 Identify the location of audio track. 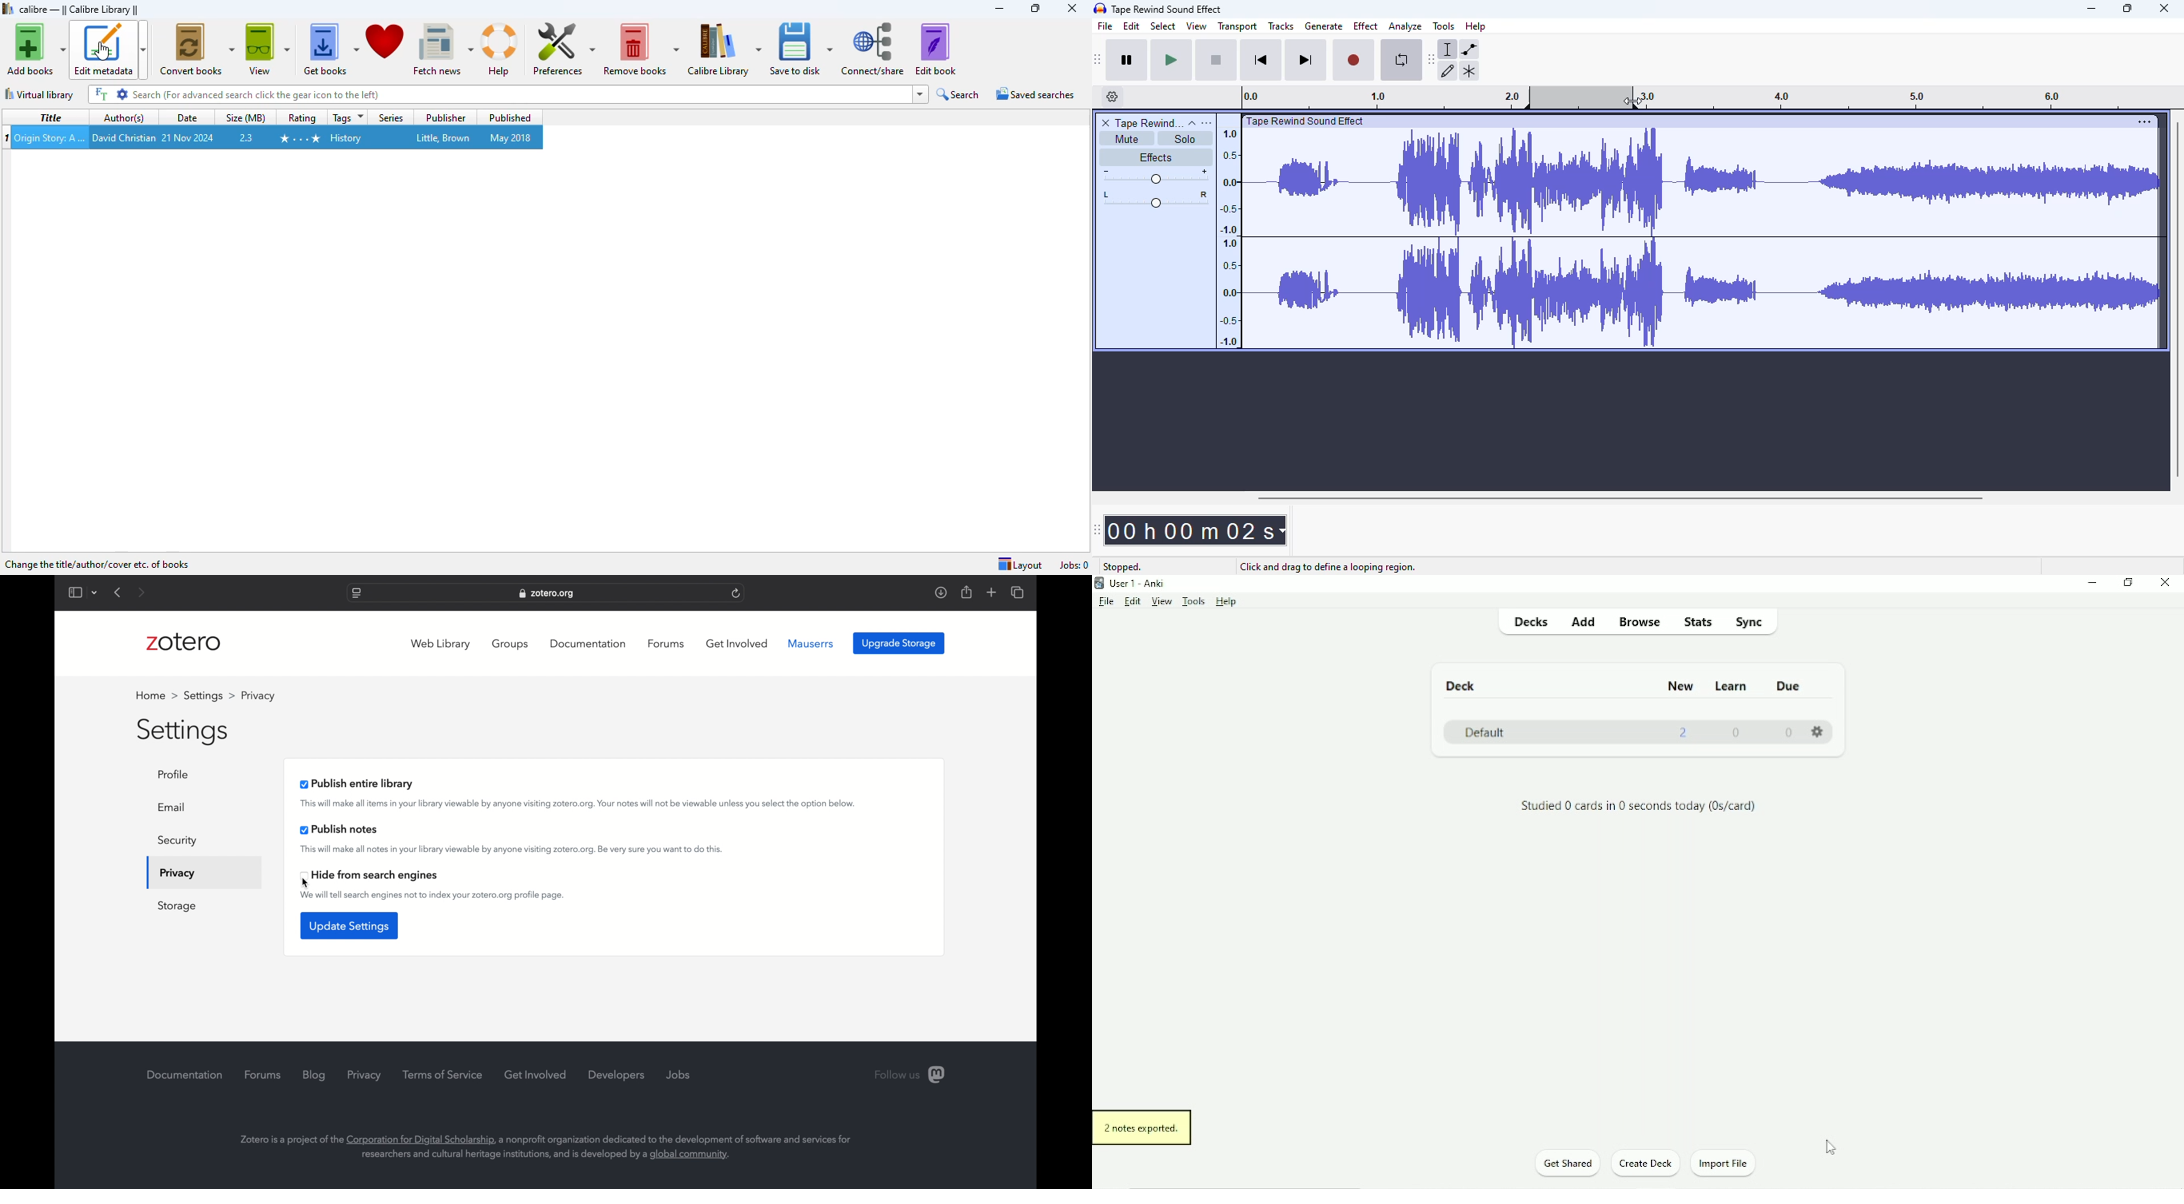
(1703, 238).